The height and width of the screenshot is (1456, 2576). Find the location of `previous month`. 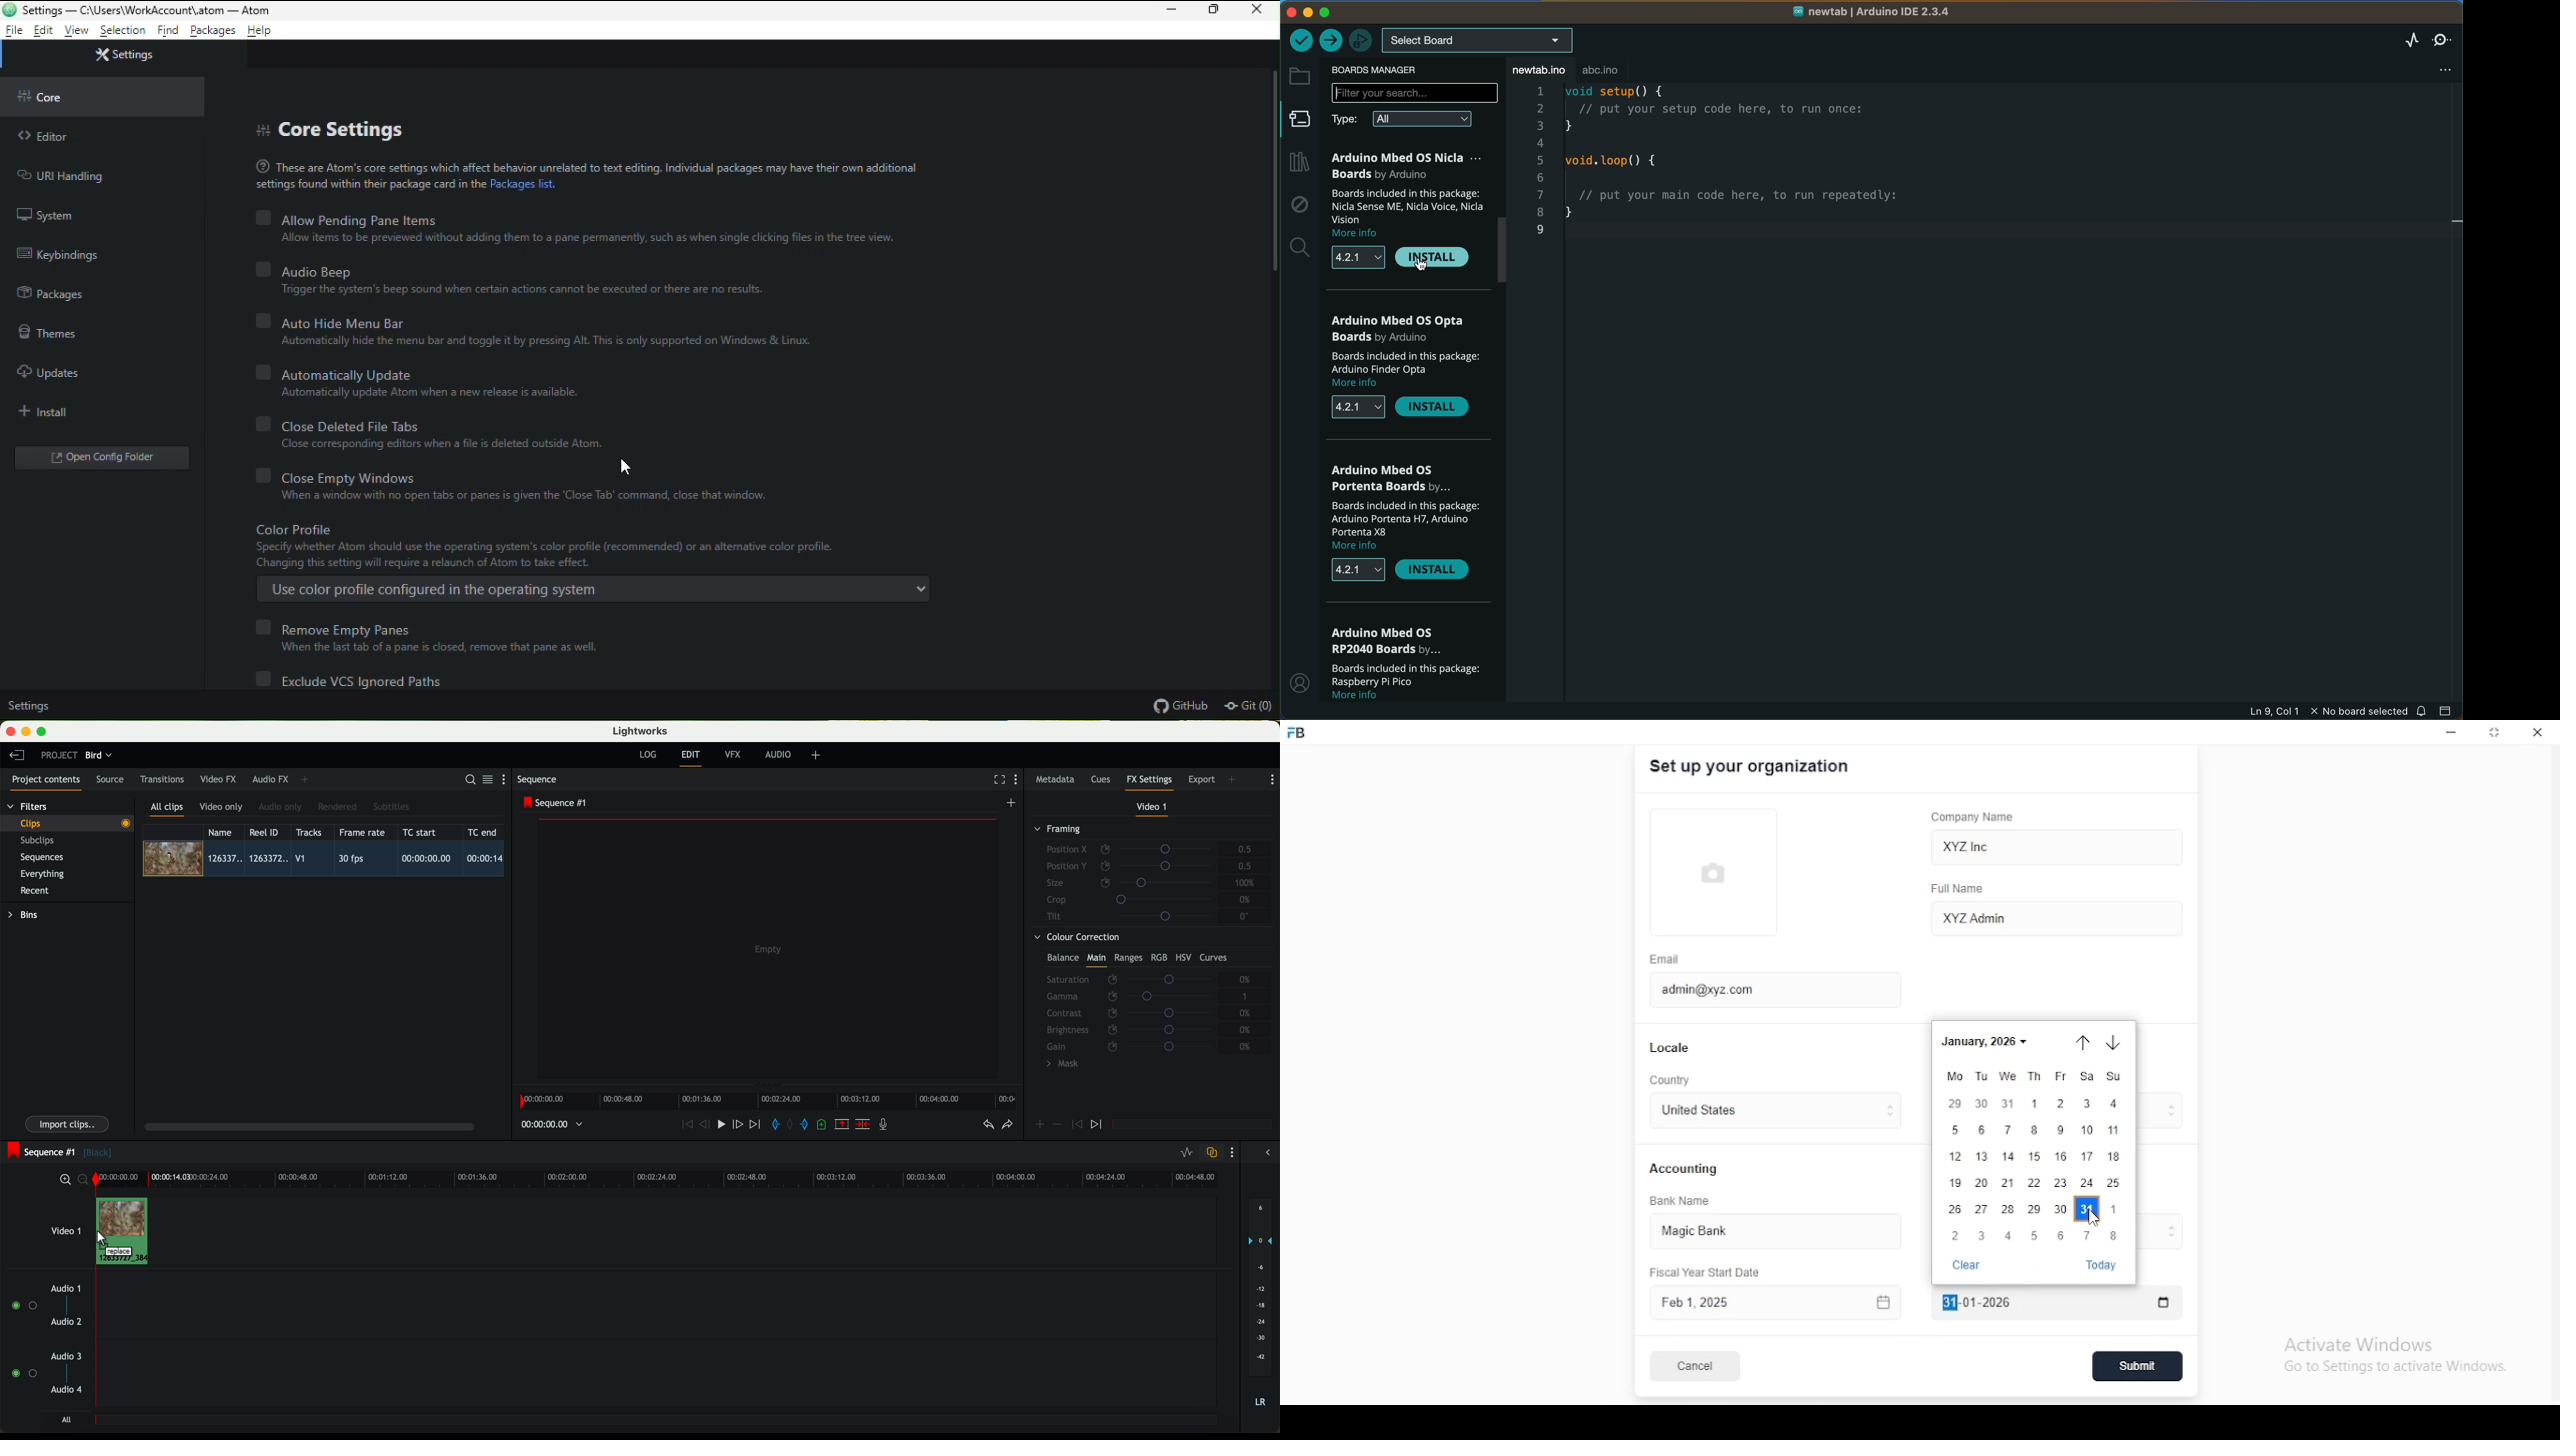

previous month is located at coordinates (2082, 1043).